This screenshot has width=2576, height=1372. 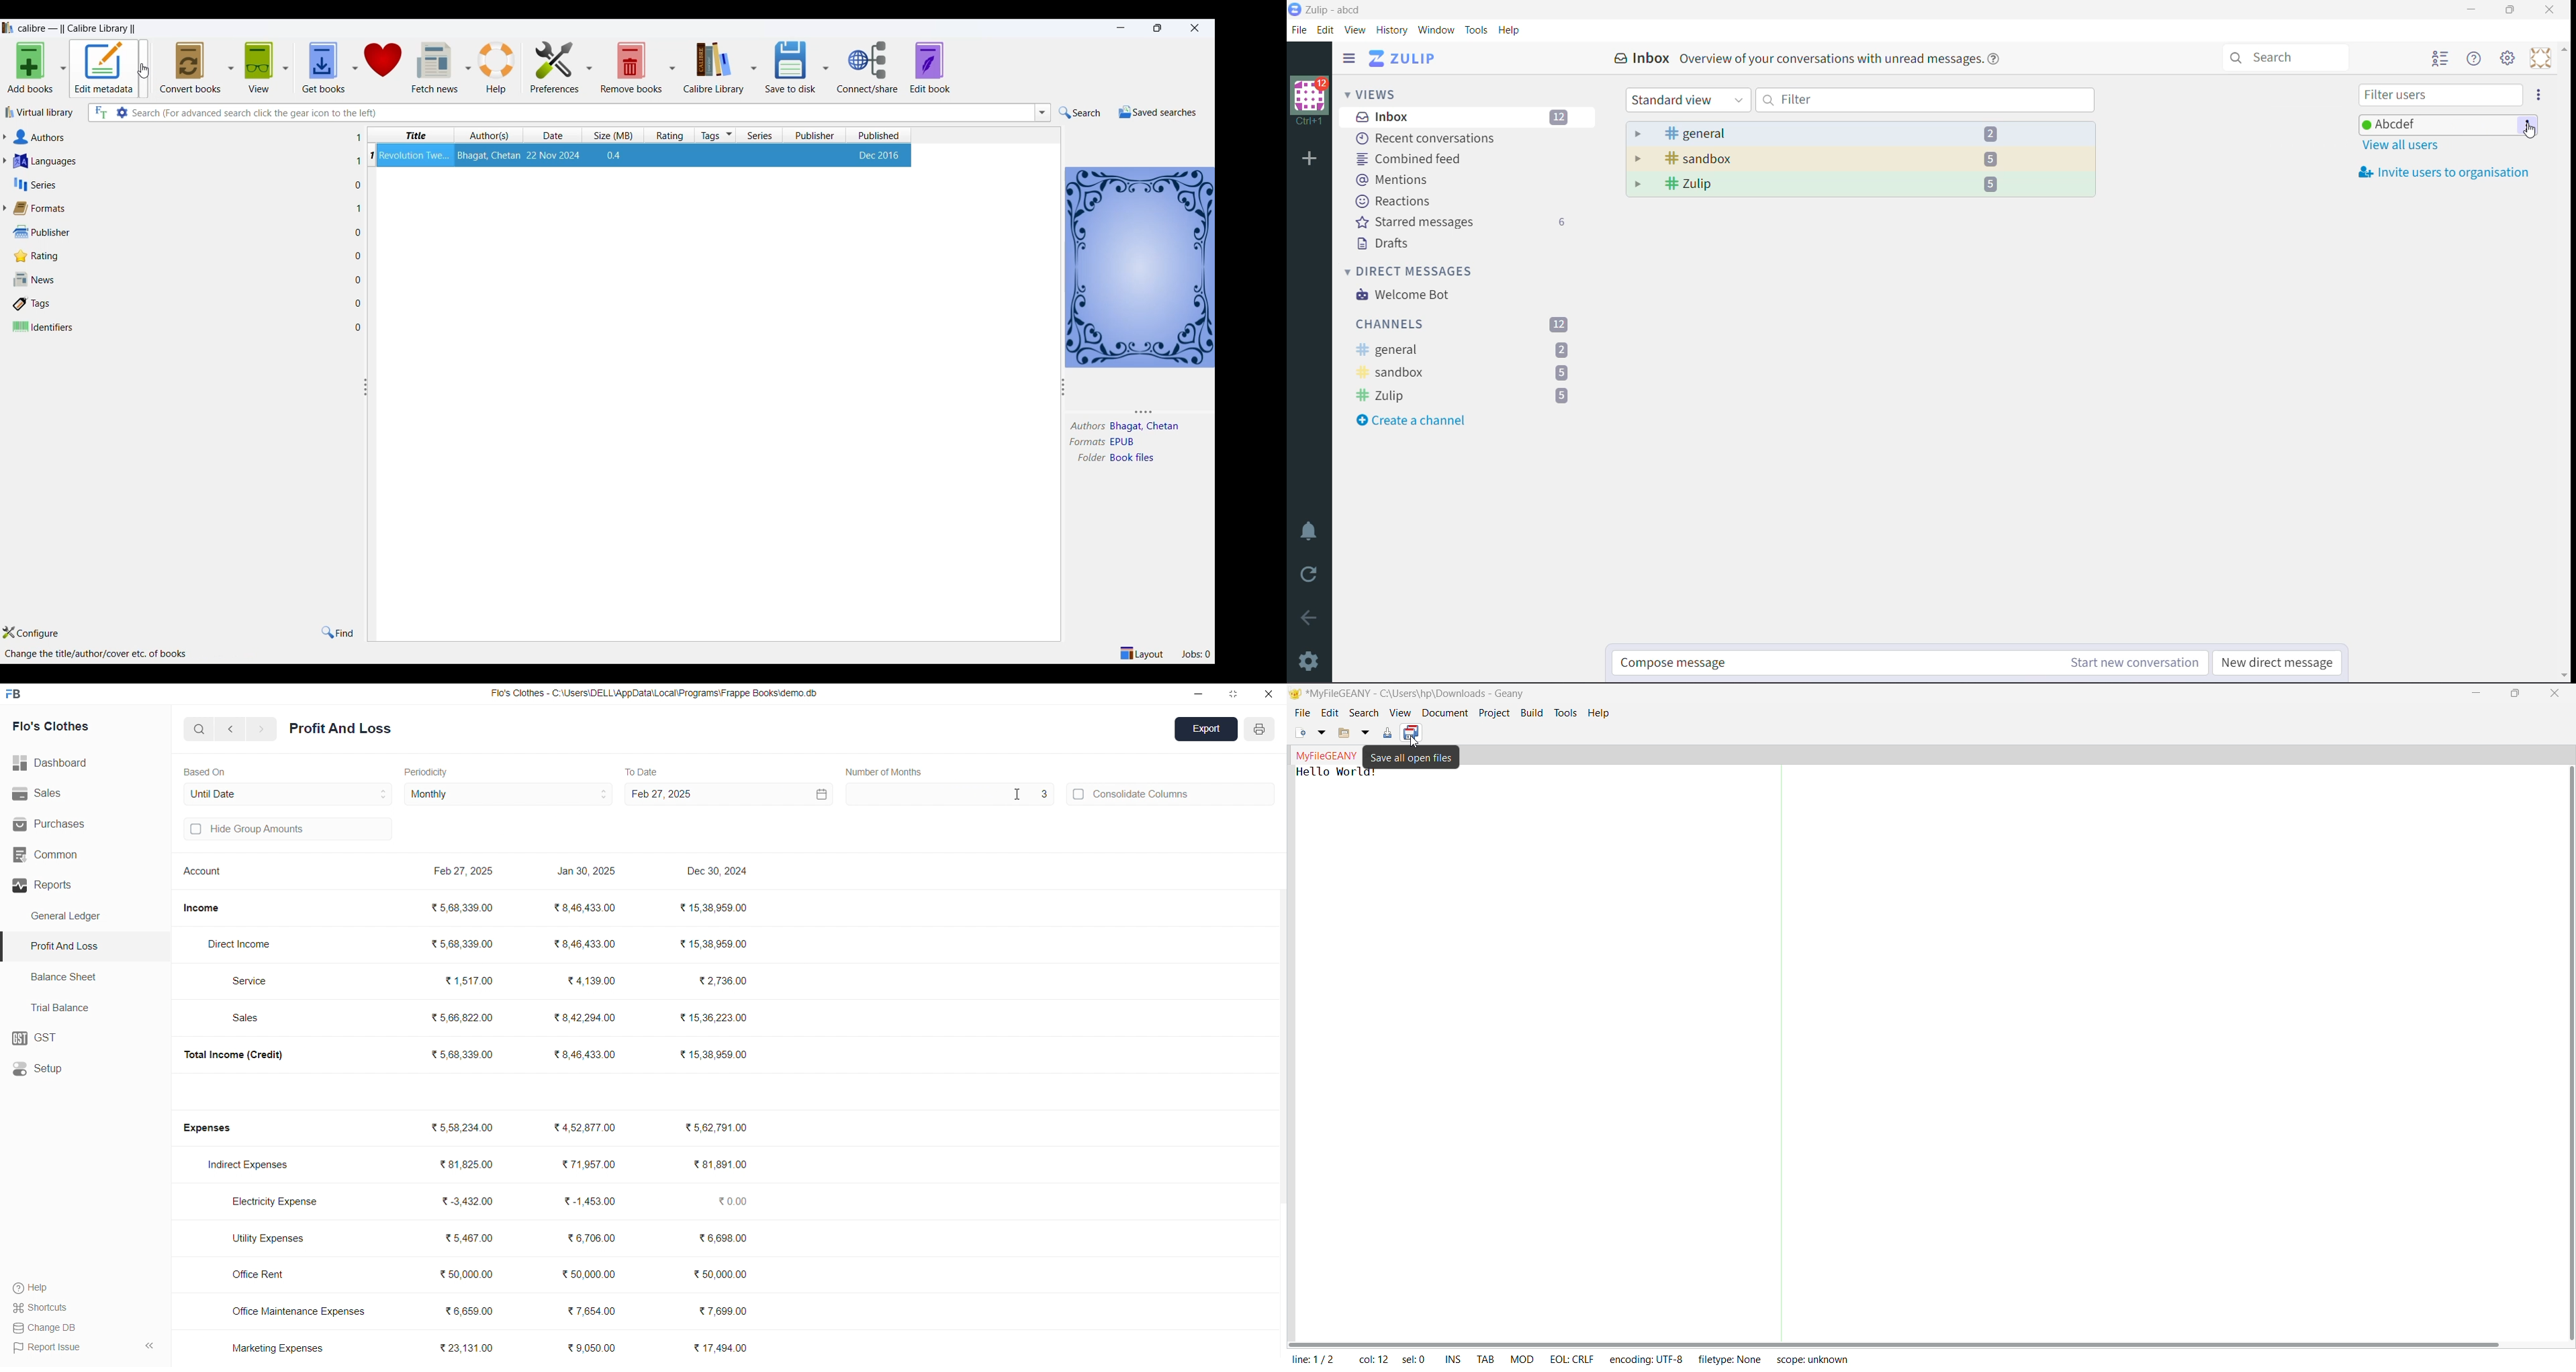 I want to click on Monthly, so click(x=509, y=795).